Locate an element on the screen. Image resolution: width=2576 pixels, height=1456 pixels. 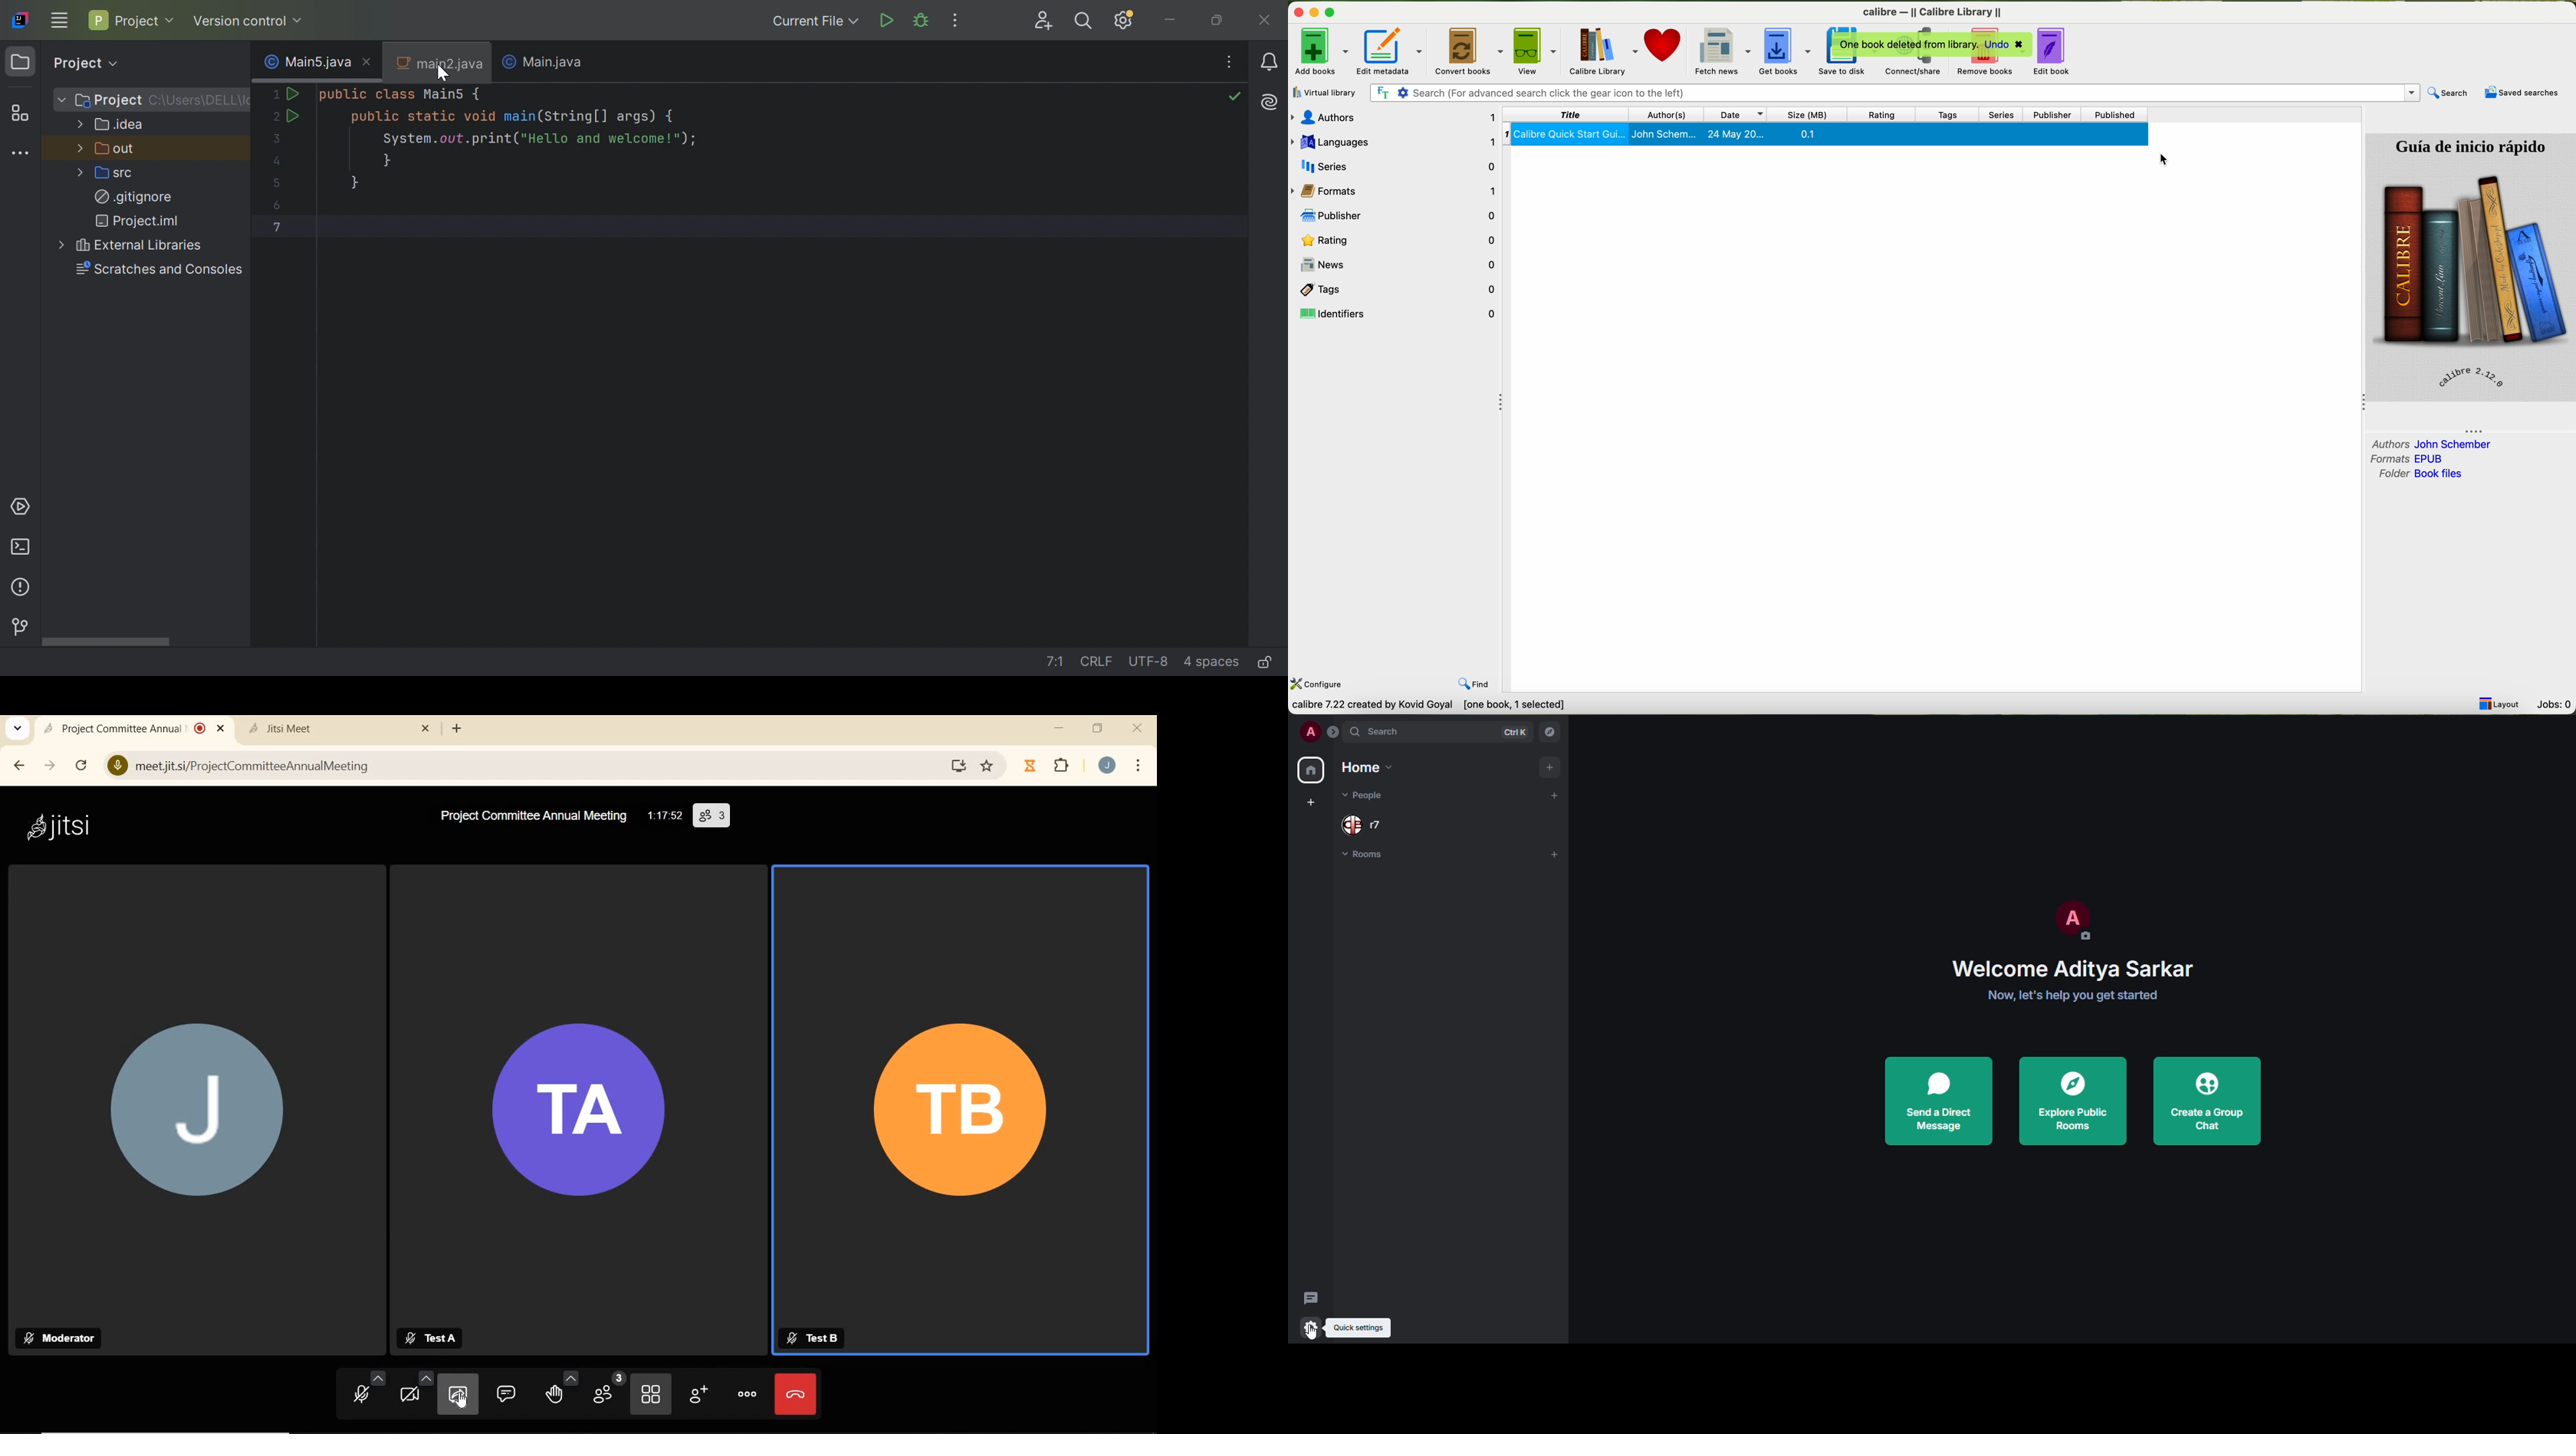
View site information is located at coordinates (116, 765).